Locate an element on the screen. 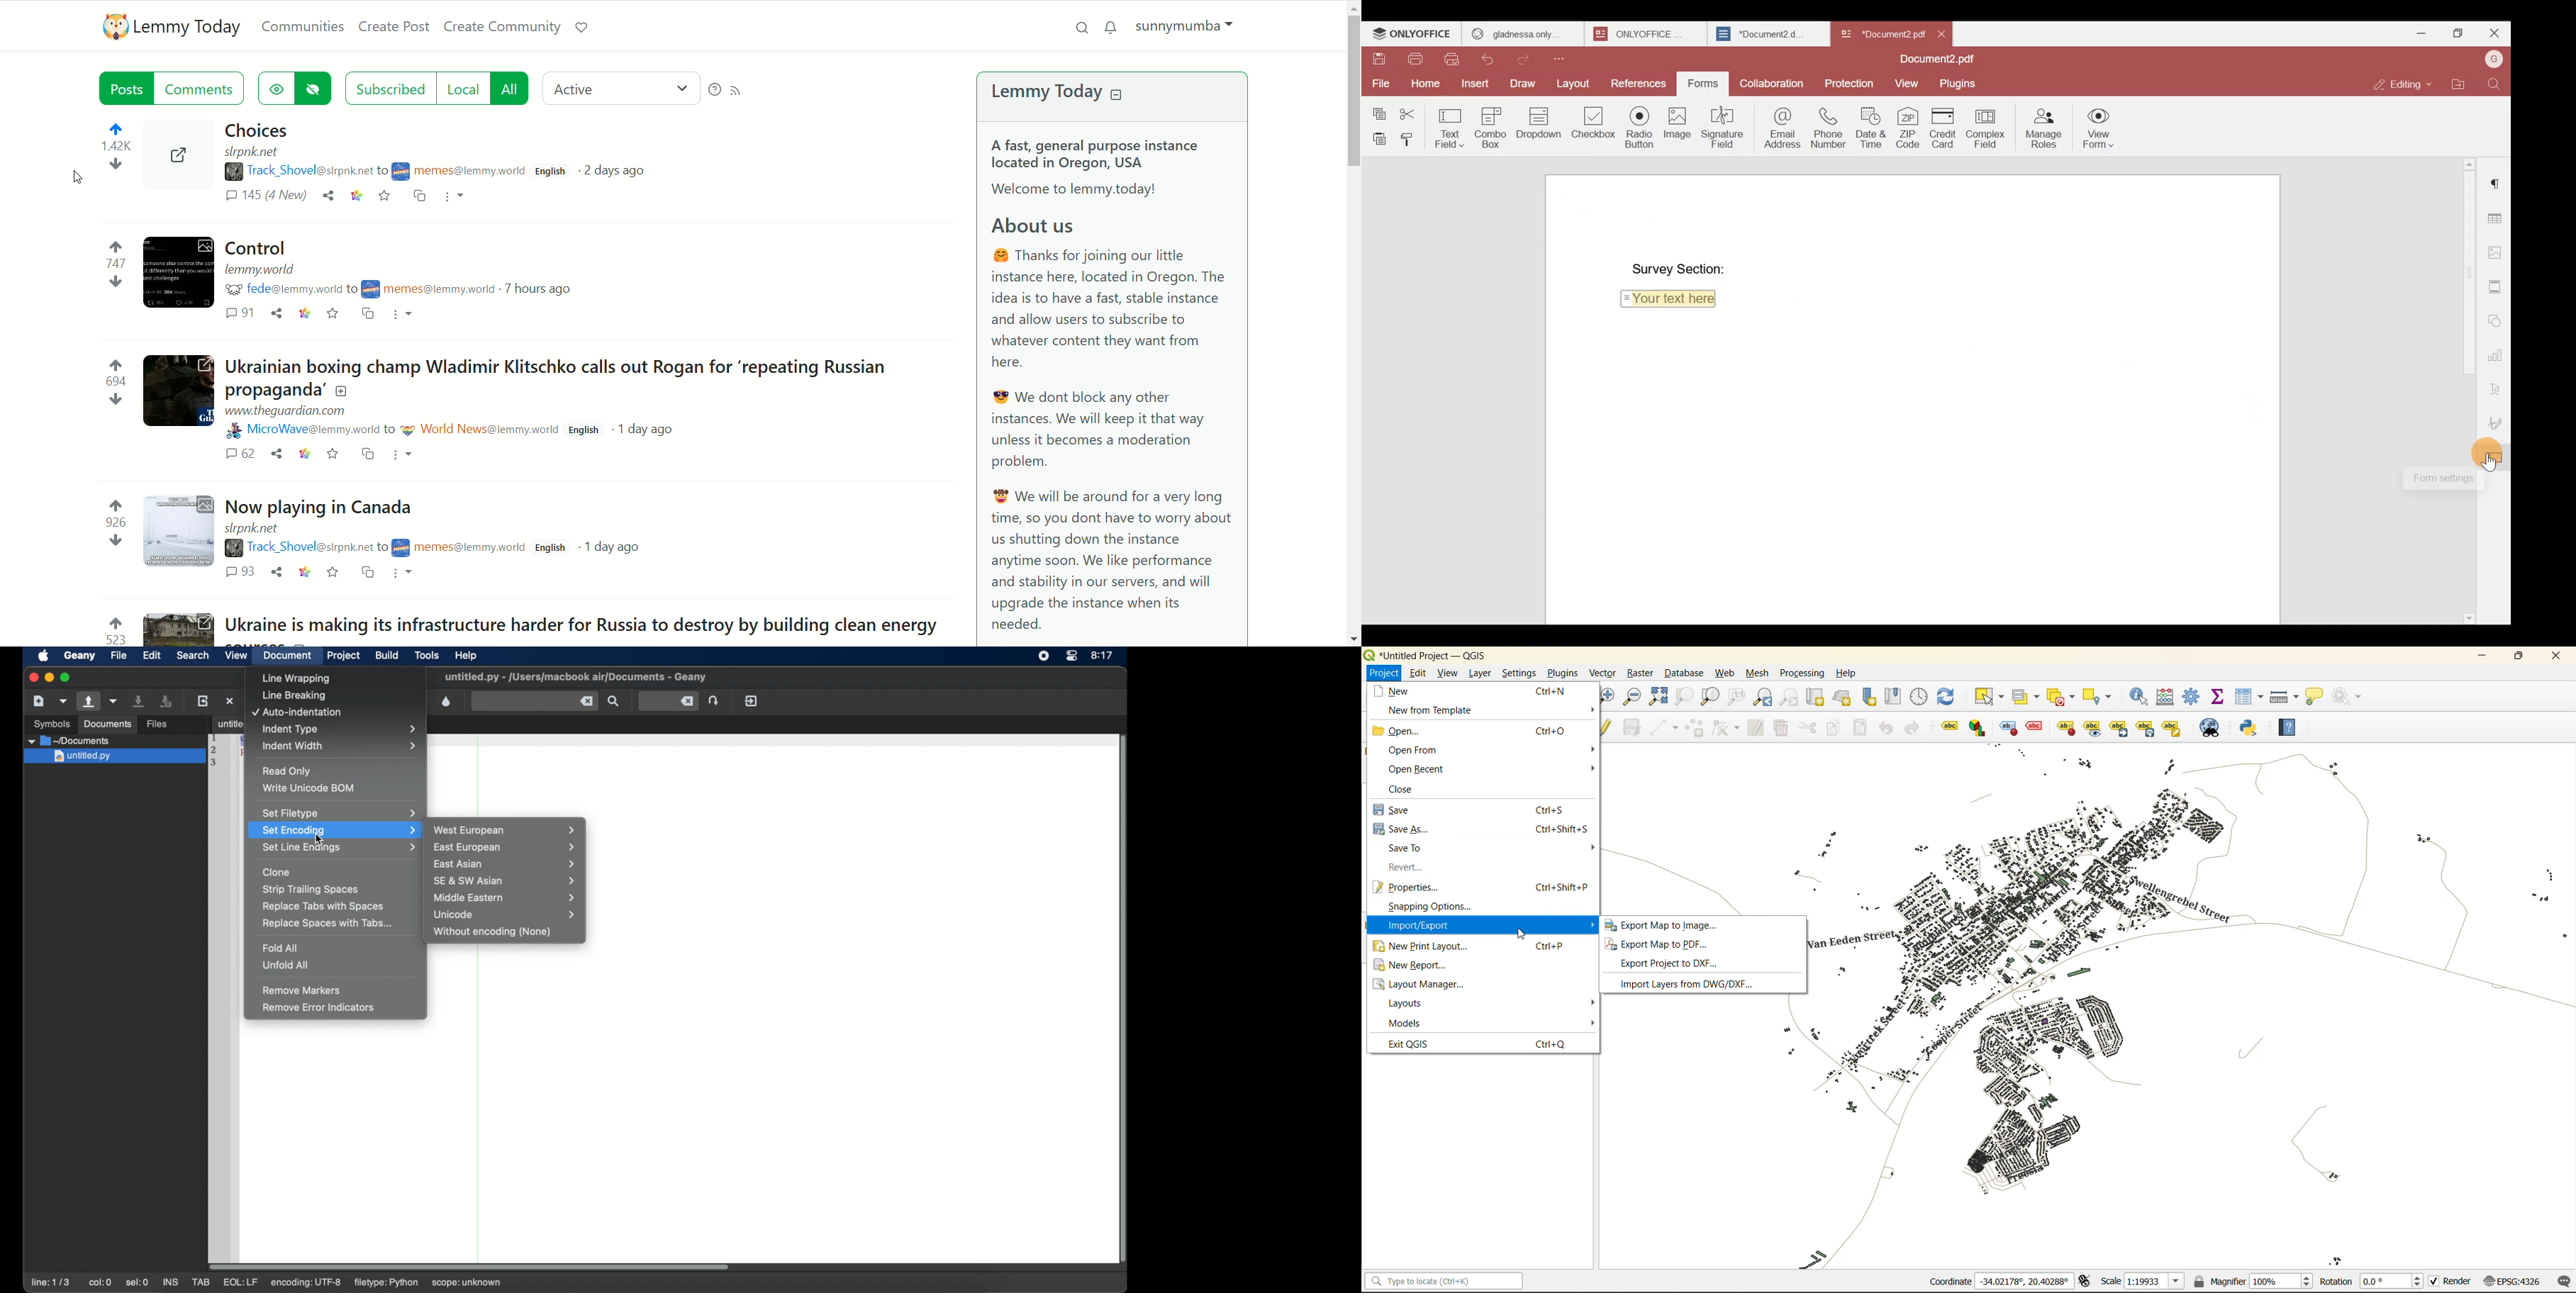 The height and width of the screenshot is (1316, 2576). Thumbnail is located at coordinates (182, 629).